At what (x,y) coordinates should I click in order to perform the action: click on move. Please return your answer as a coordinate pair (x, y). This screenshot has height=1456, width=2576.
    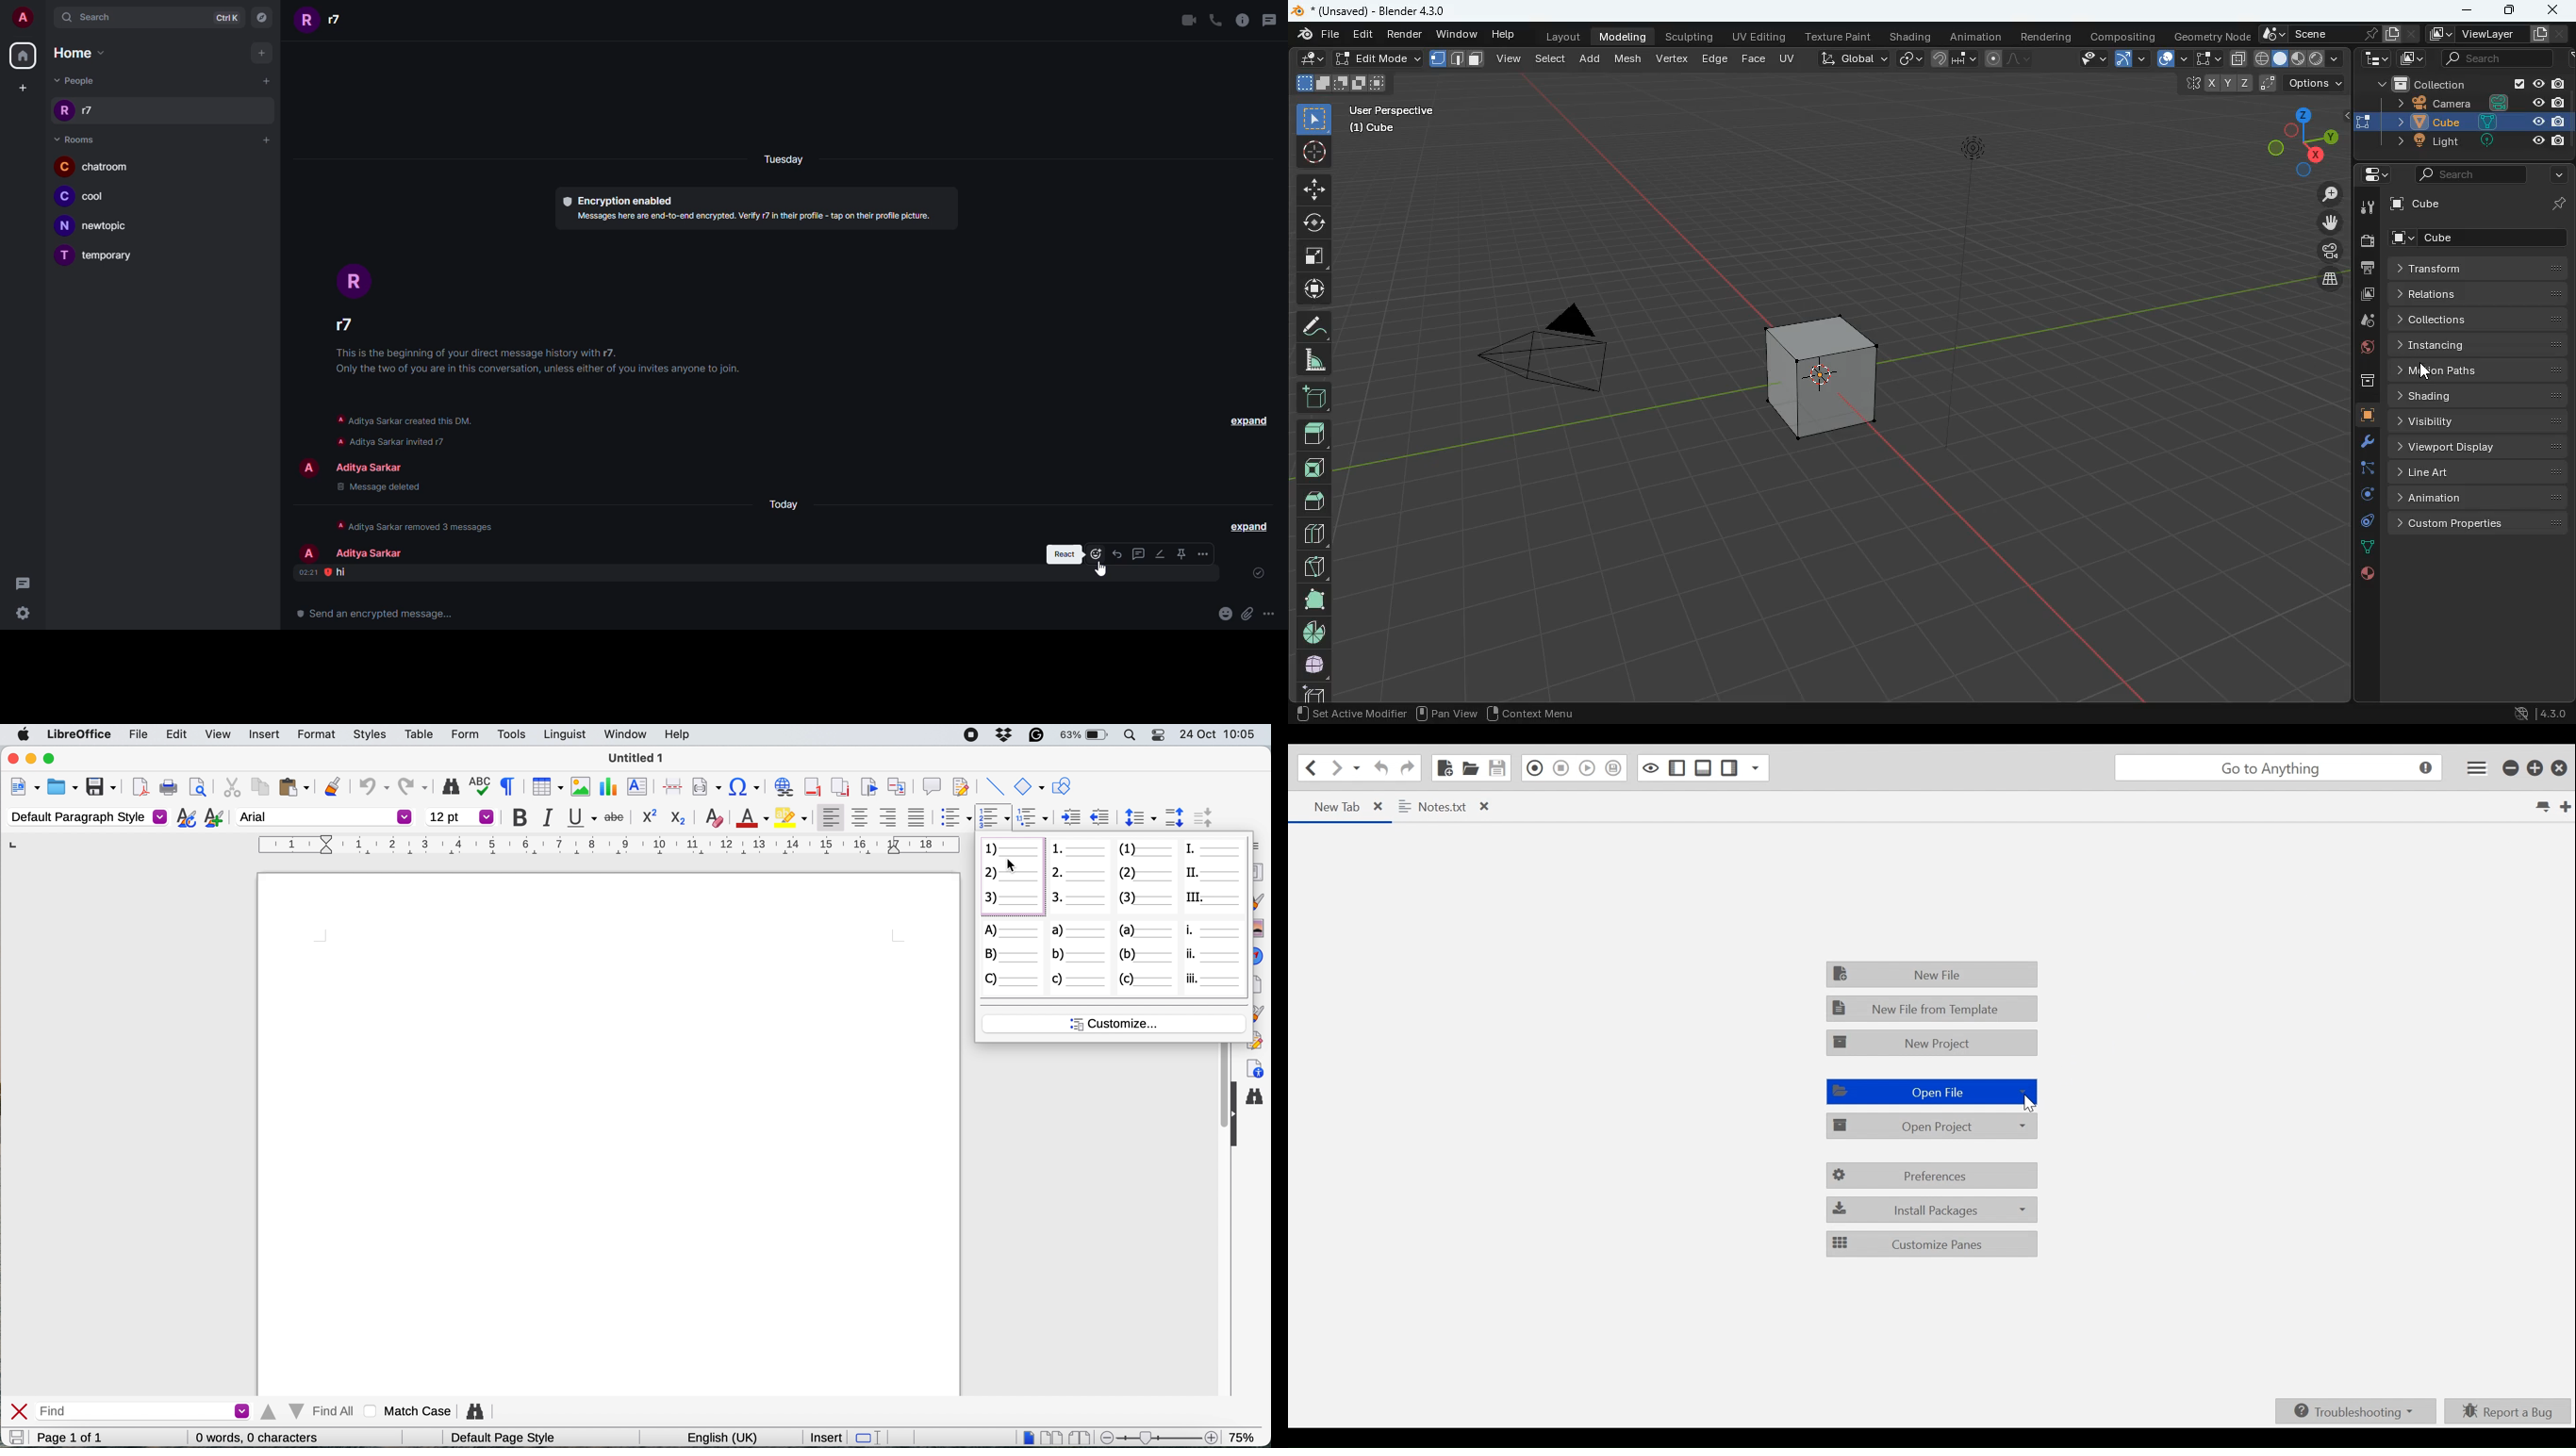
    Looking at the image, I should click on (1312, 289).